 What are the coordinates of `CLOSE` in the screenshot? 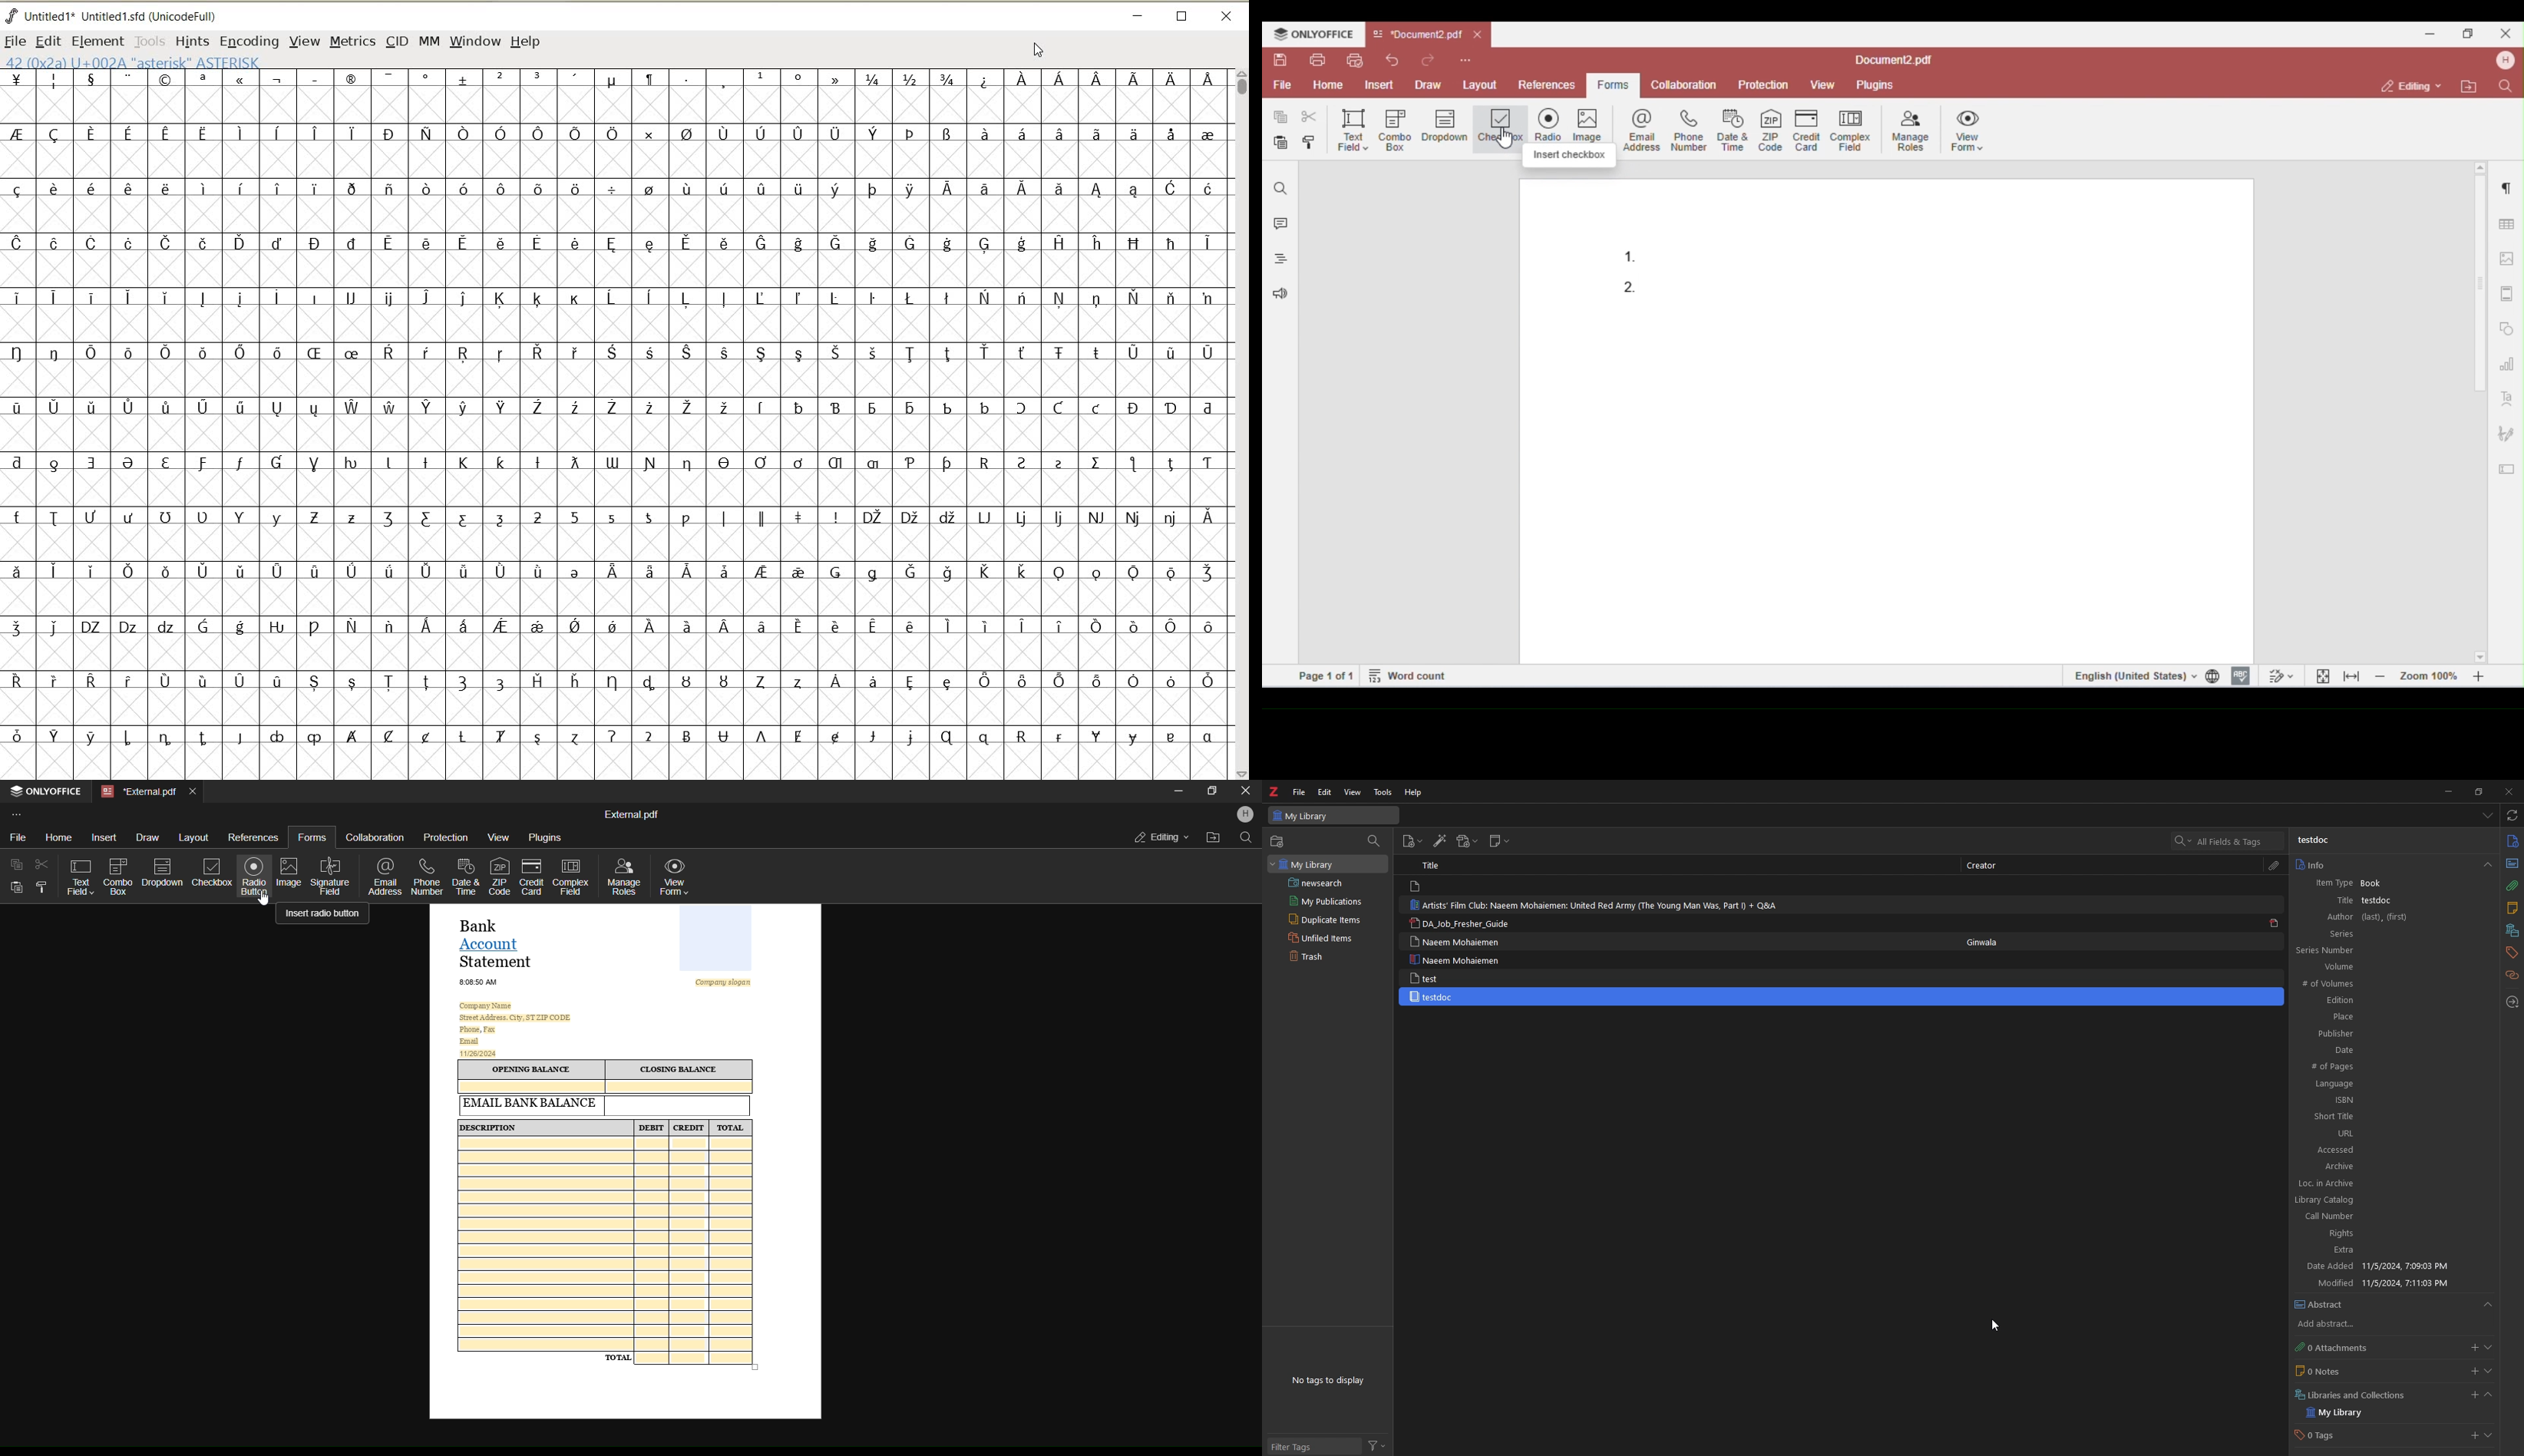 It's located at (1226, 16).